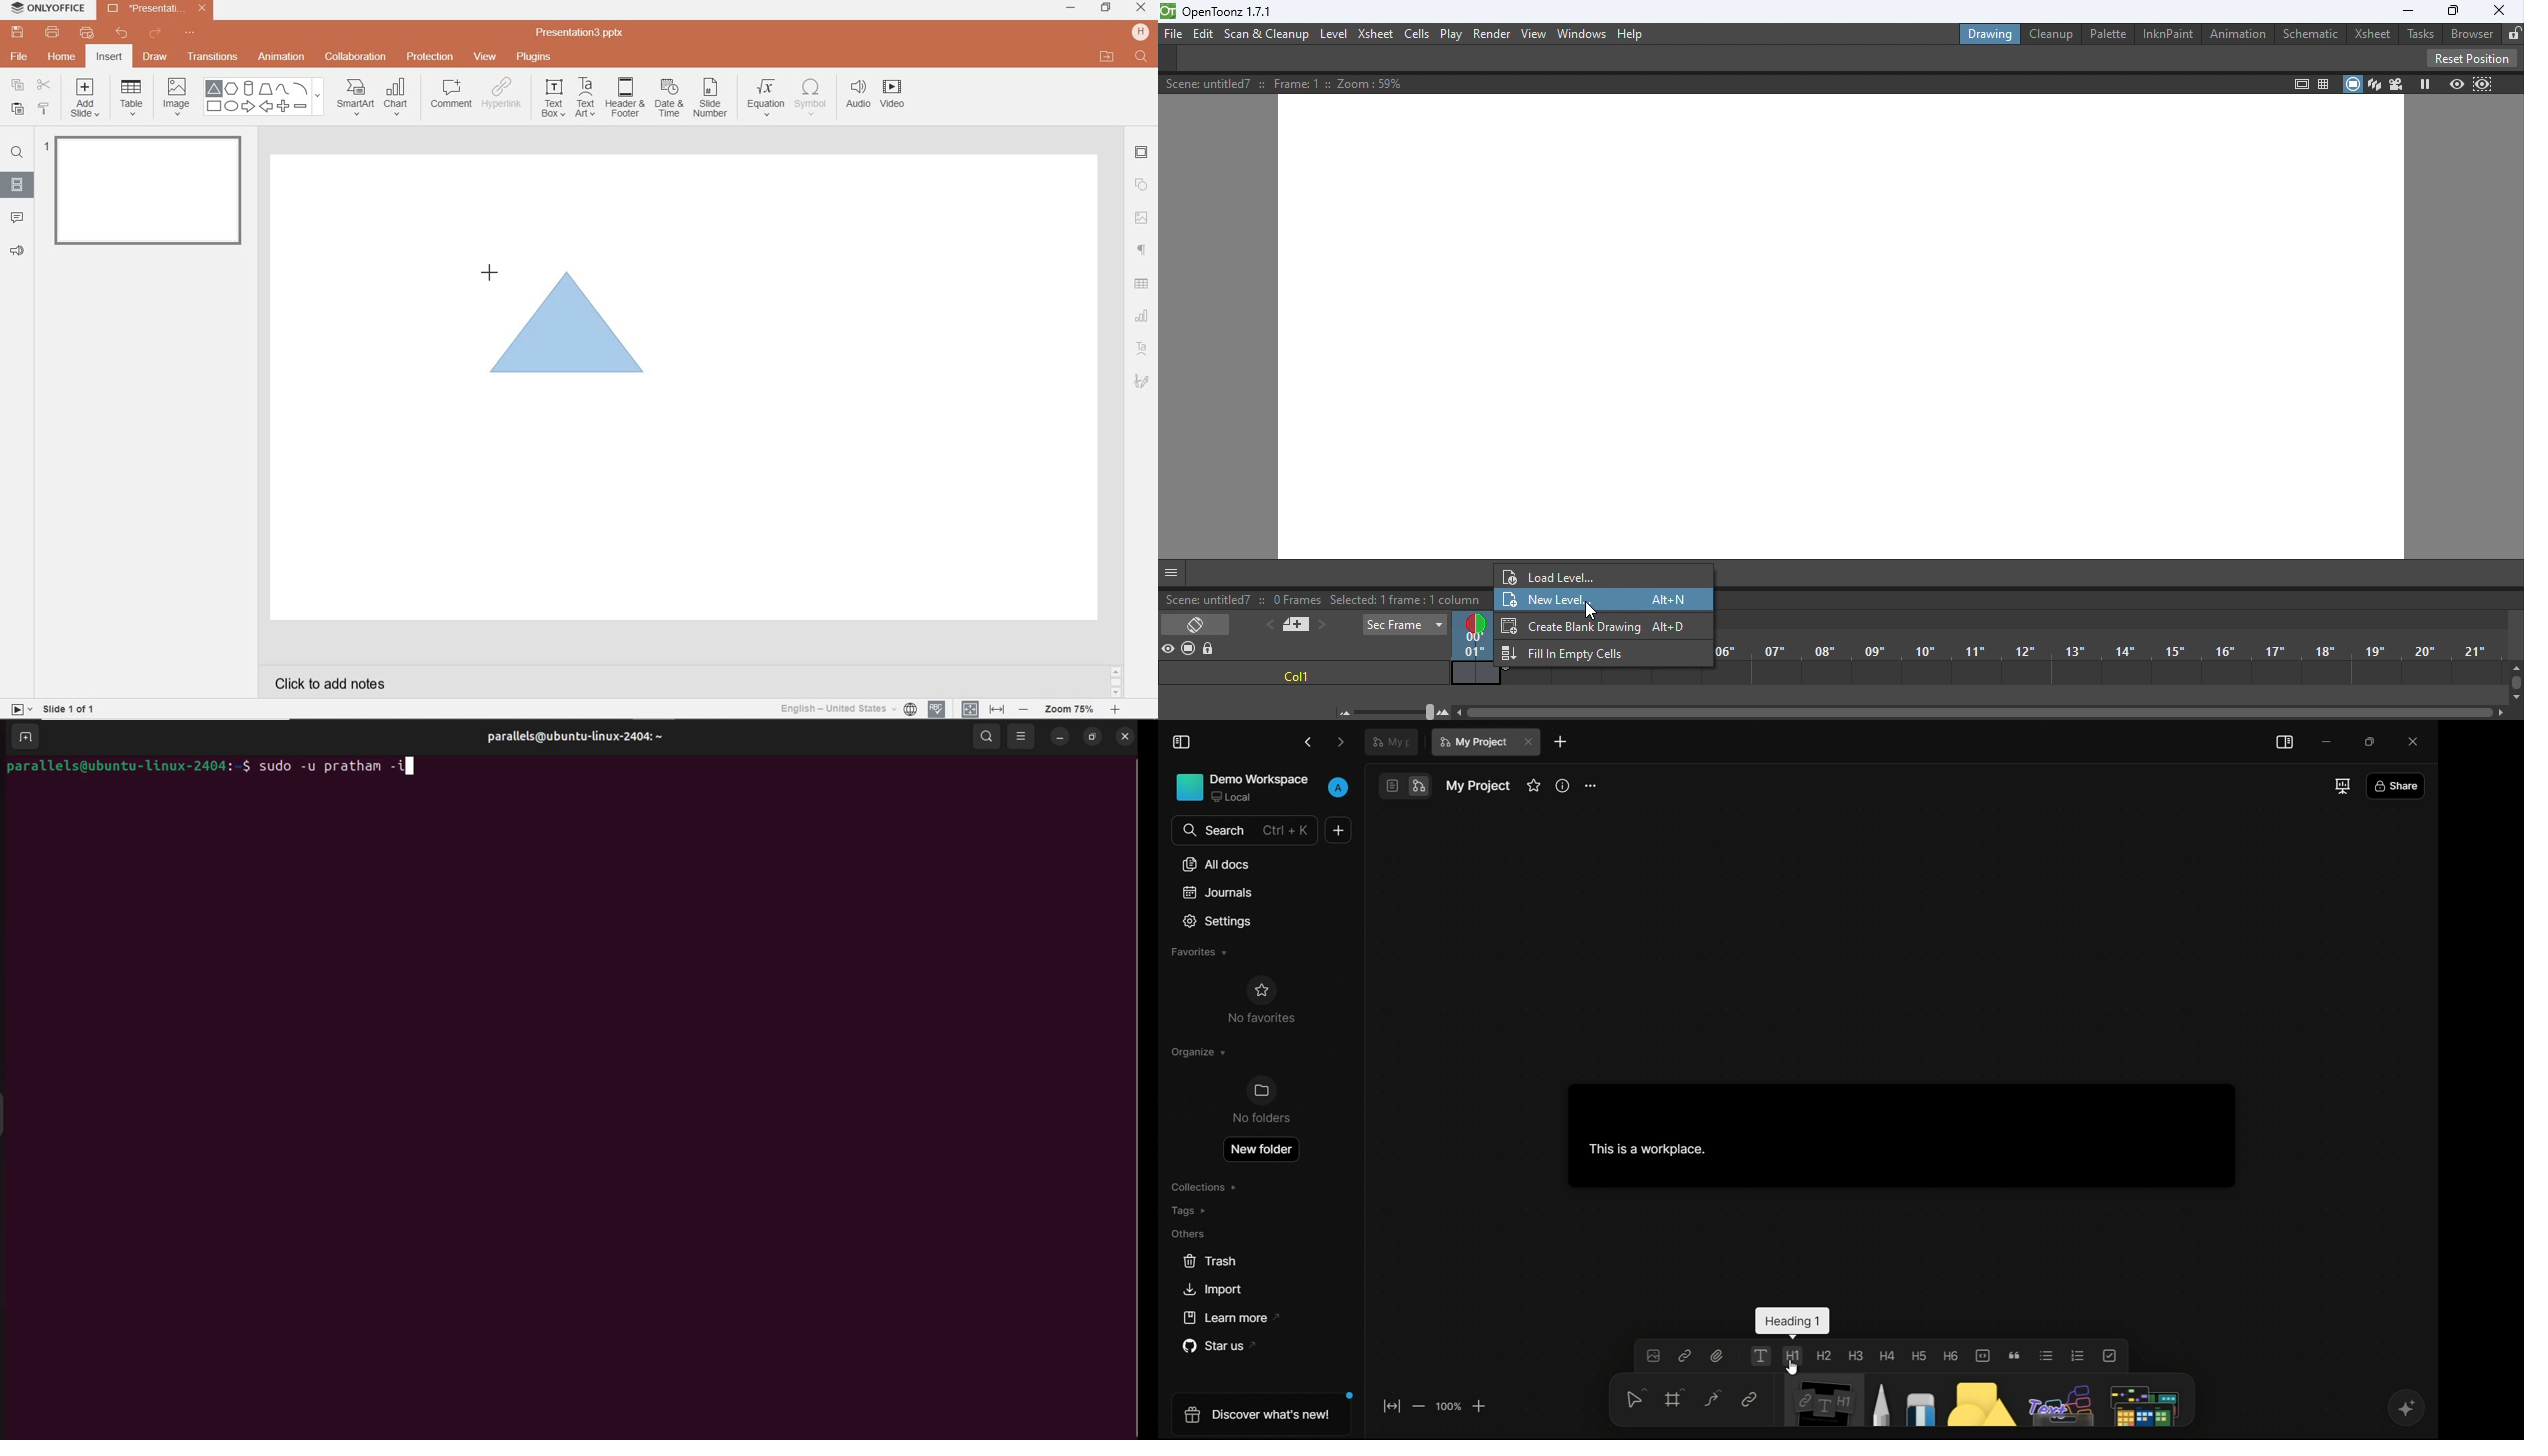 The image size is (2548, 1456). What do you see at coordinates (1213, 1347) in the screenshot?
I see `star us` at bounding box center [1213, 1347].